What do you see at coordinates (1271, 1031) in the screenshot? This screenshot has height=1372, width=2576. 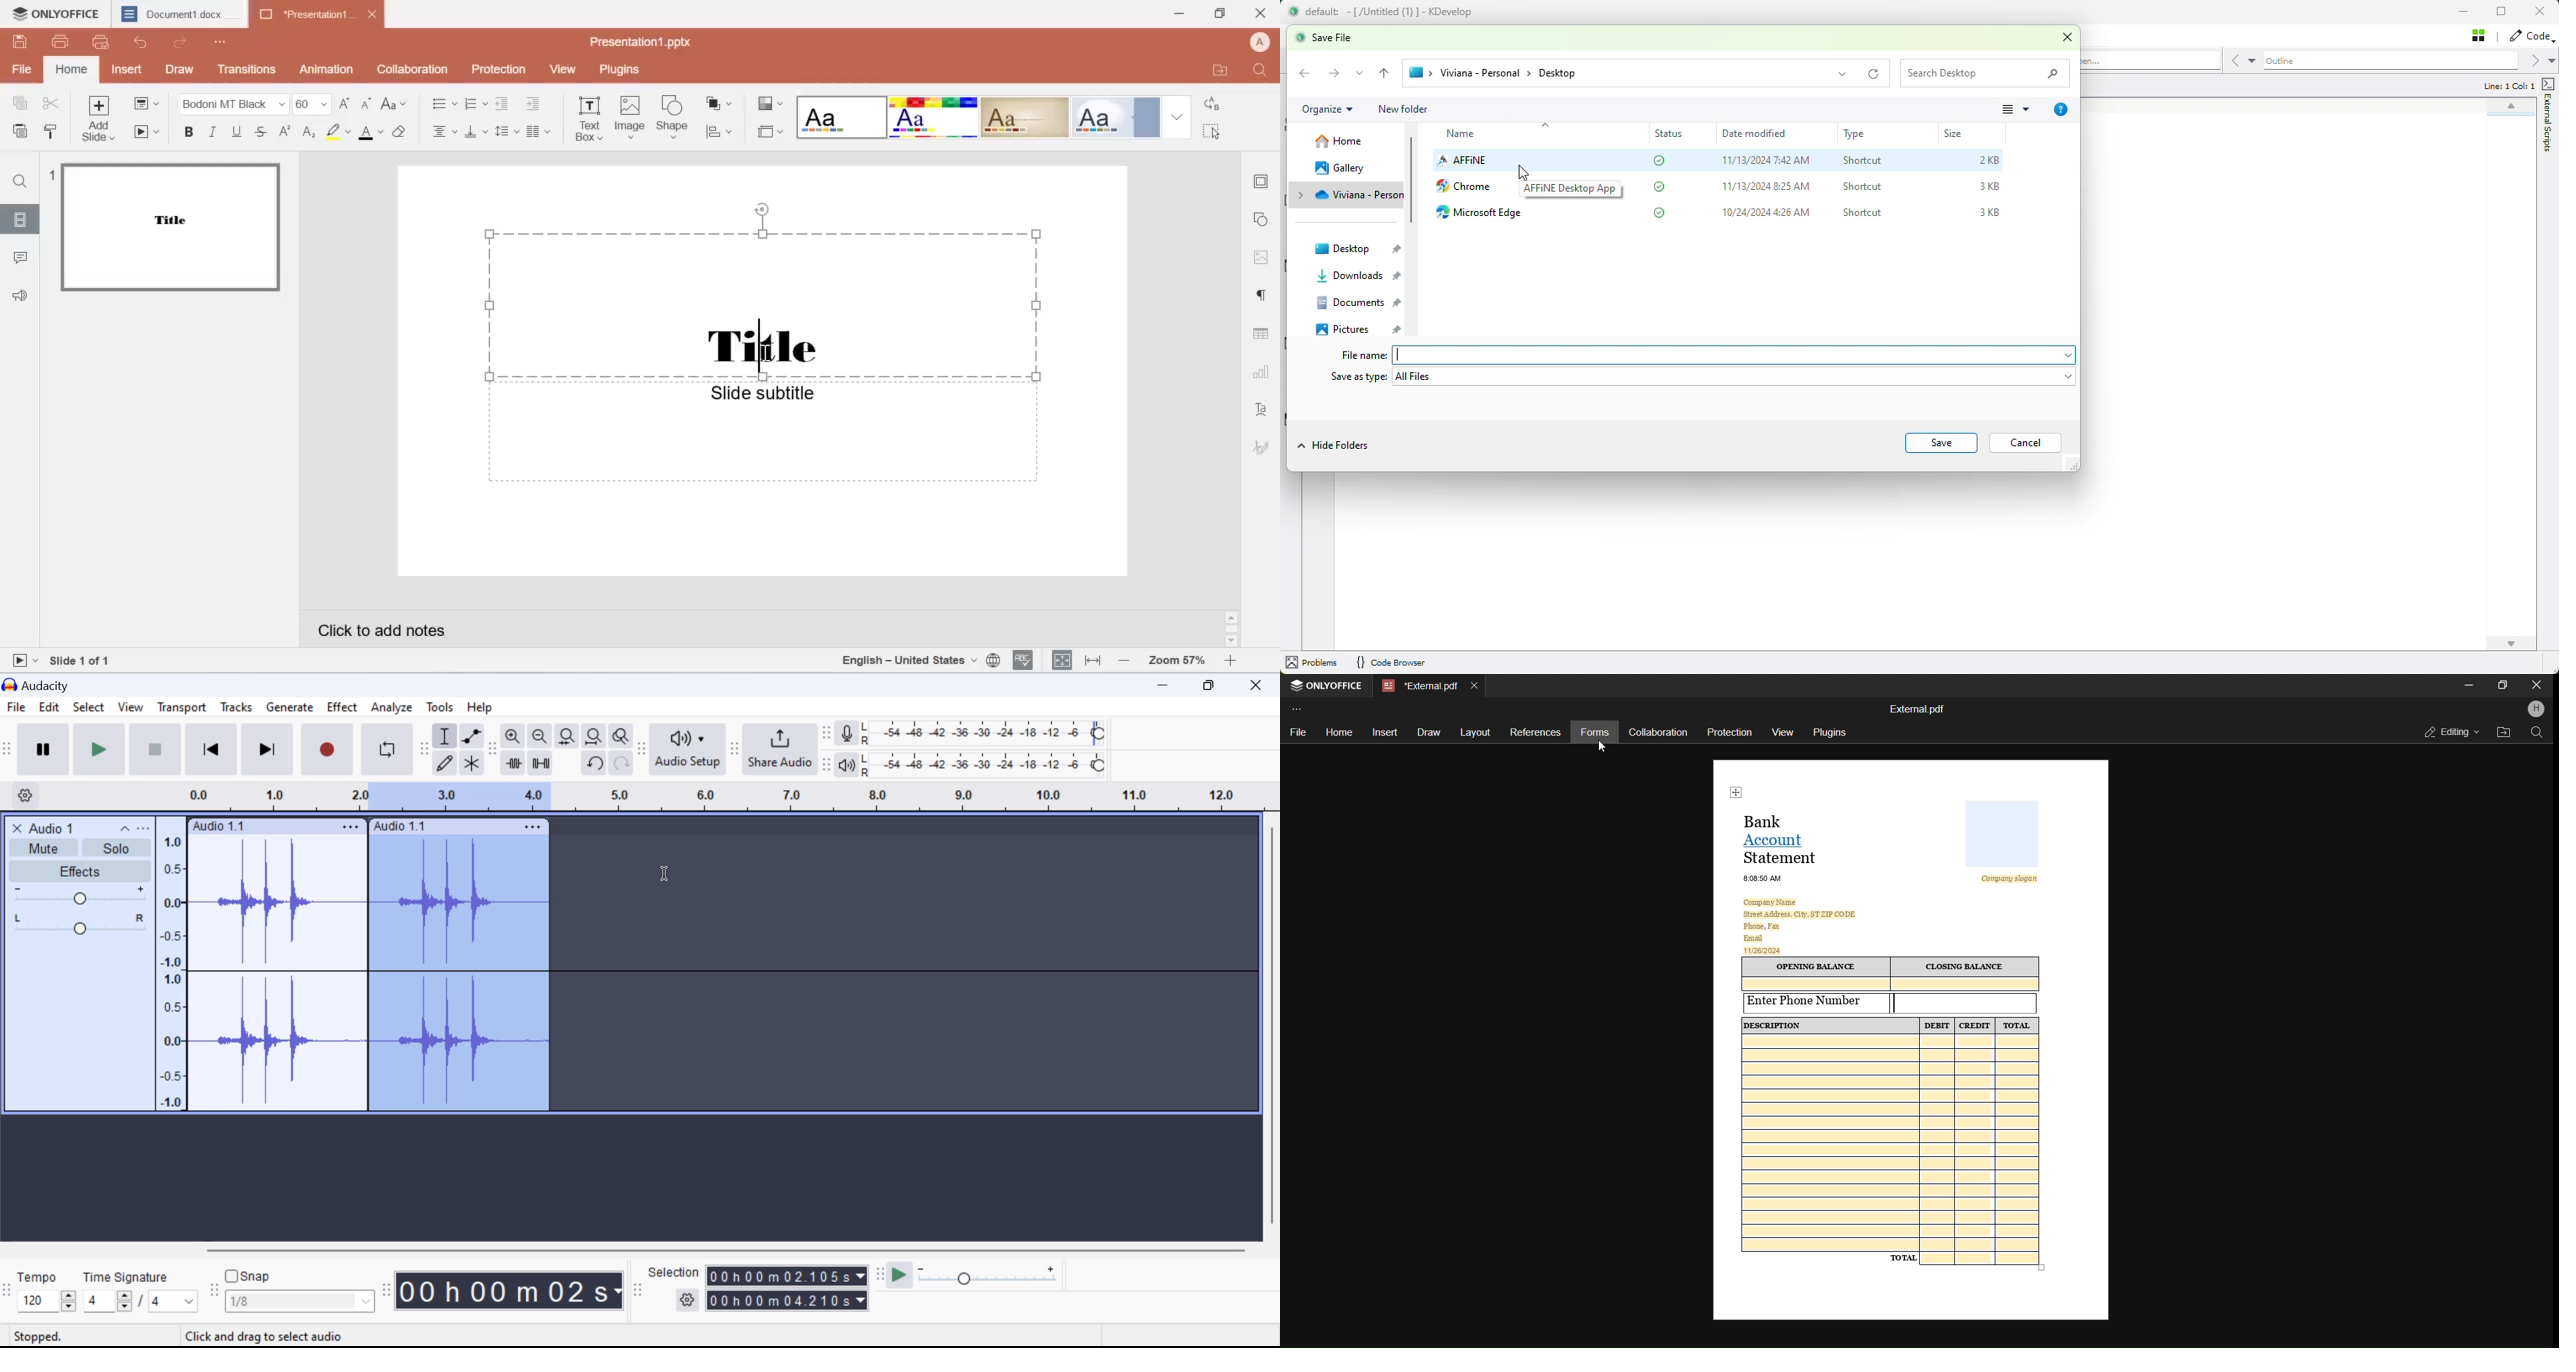 I see `vertical scrollbar` at bounding box center [1271, 1031].